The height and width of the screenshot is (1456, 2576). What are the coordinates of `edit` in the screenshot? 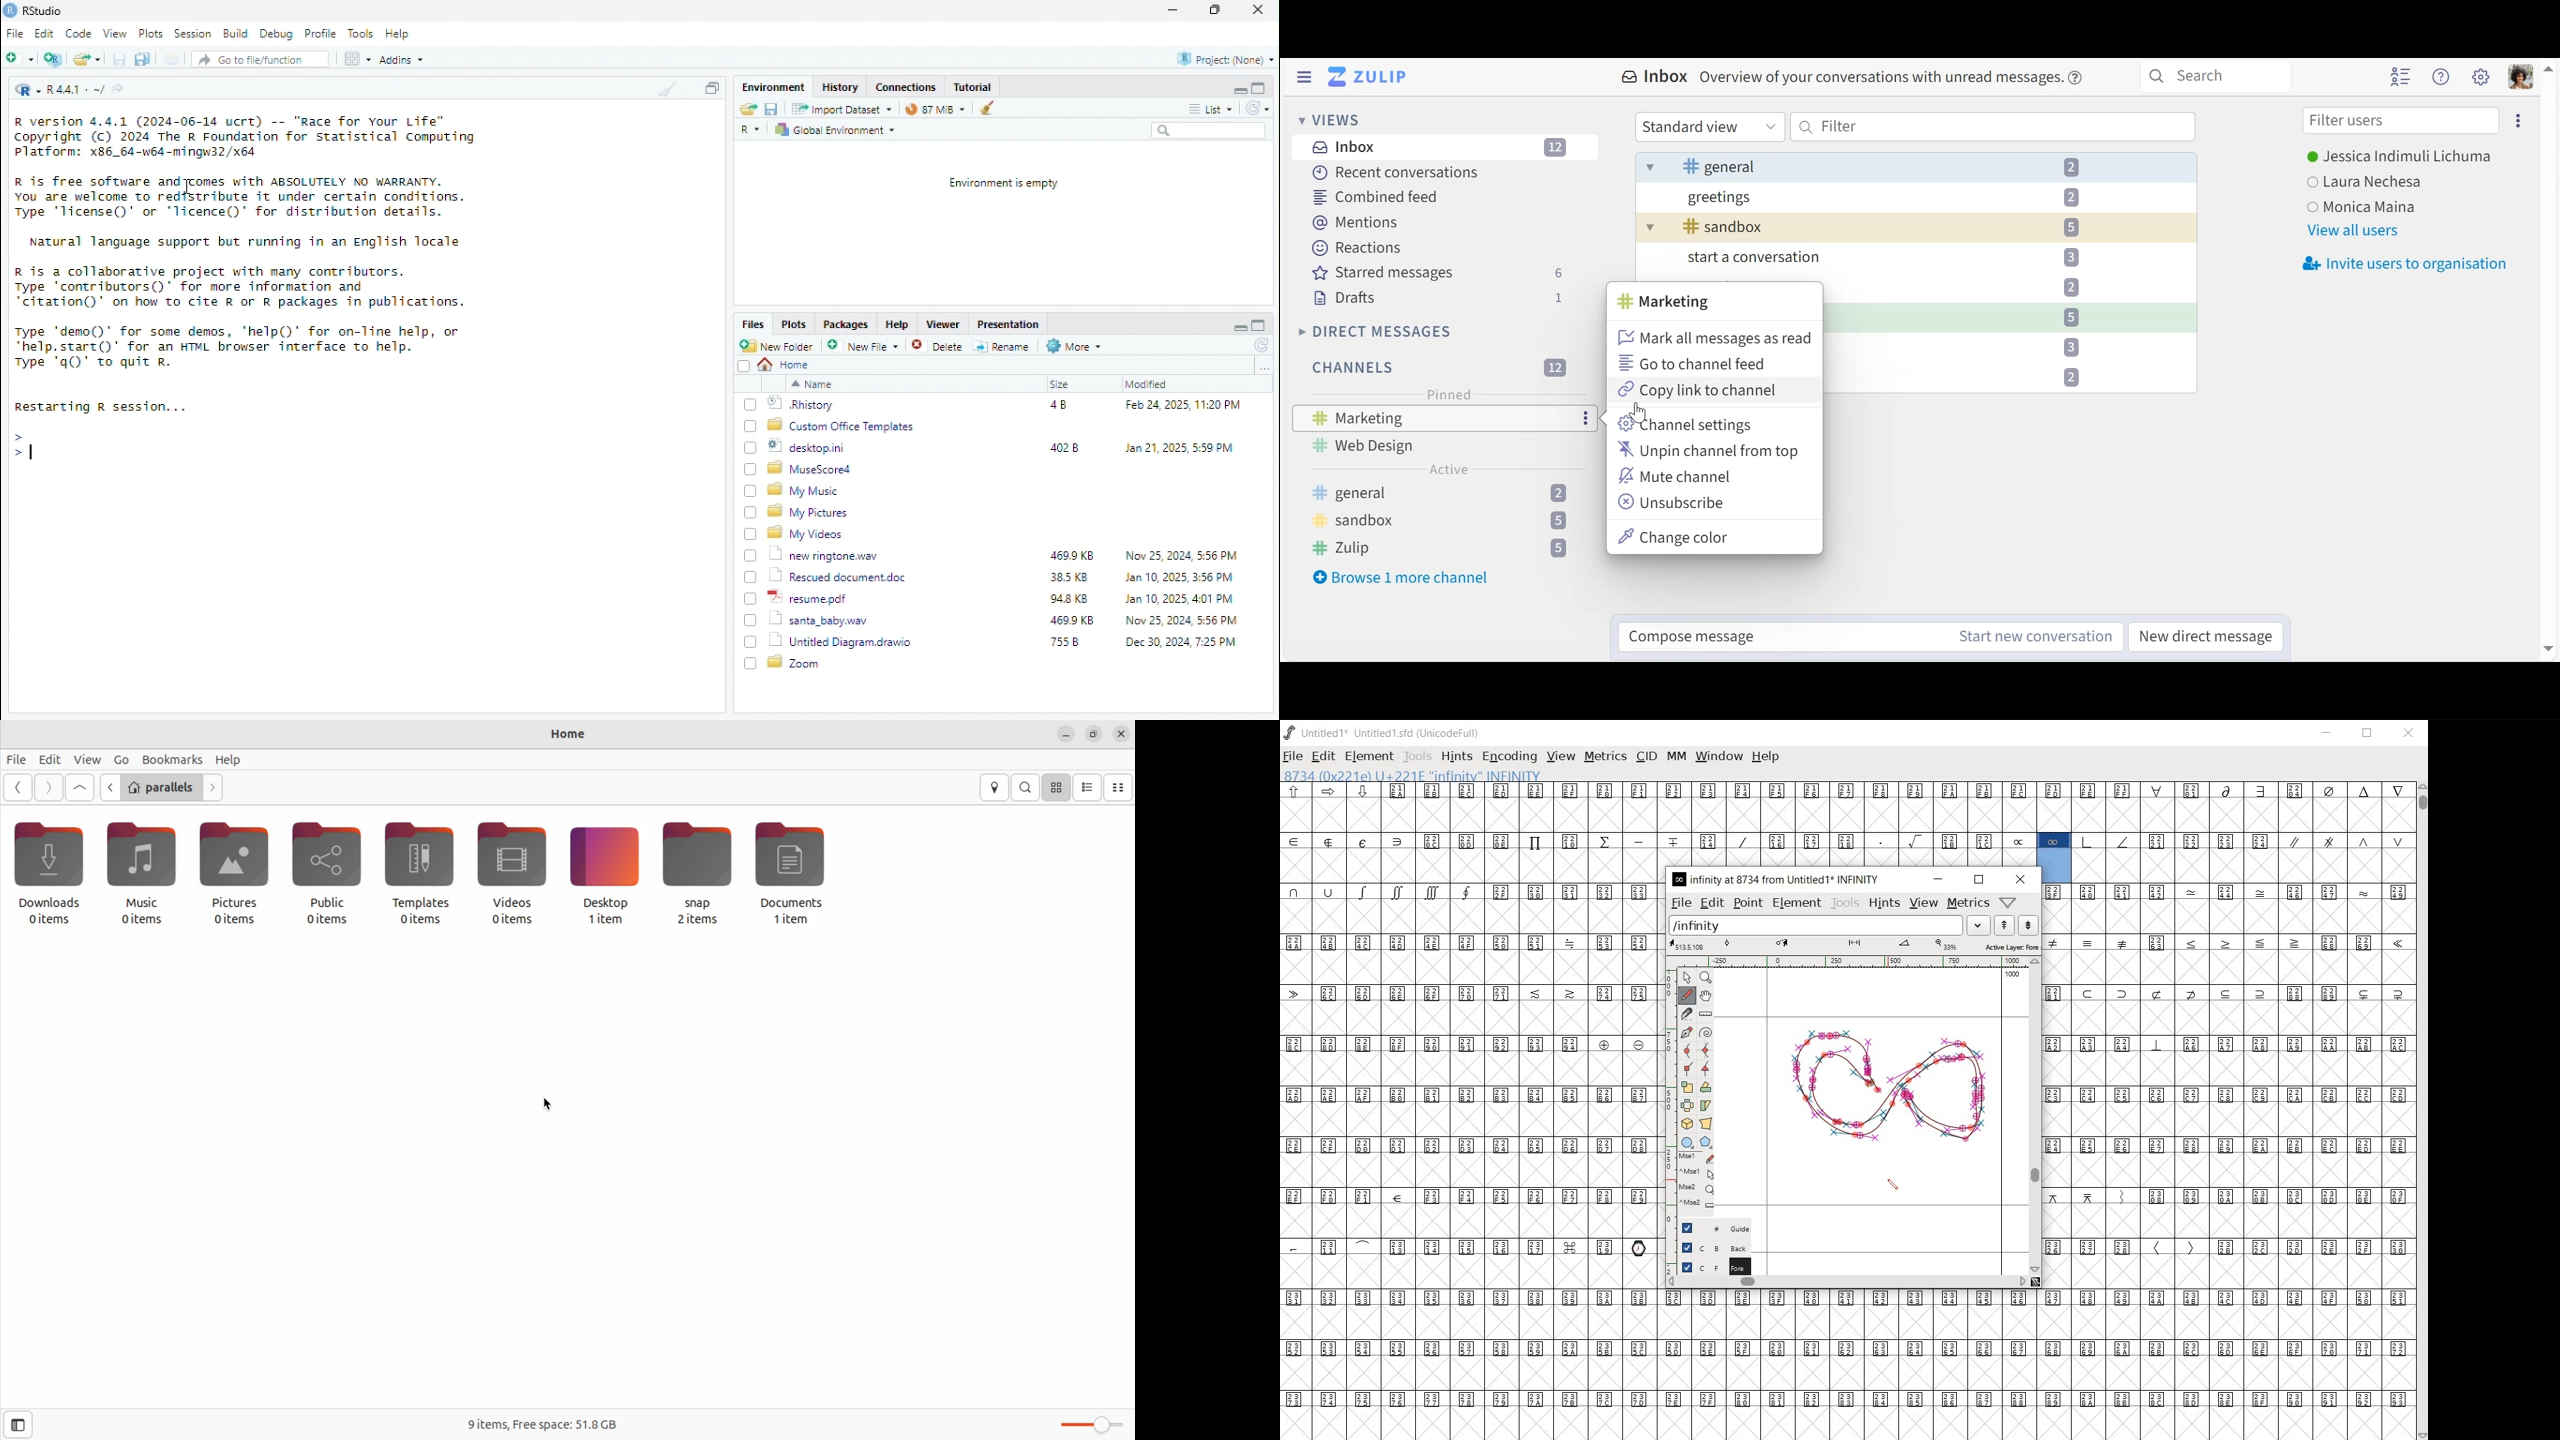 It's located at (49, 757).